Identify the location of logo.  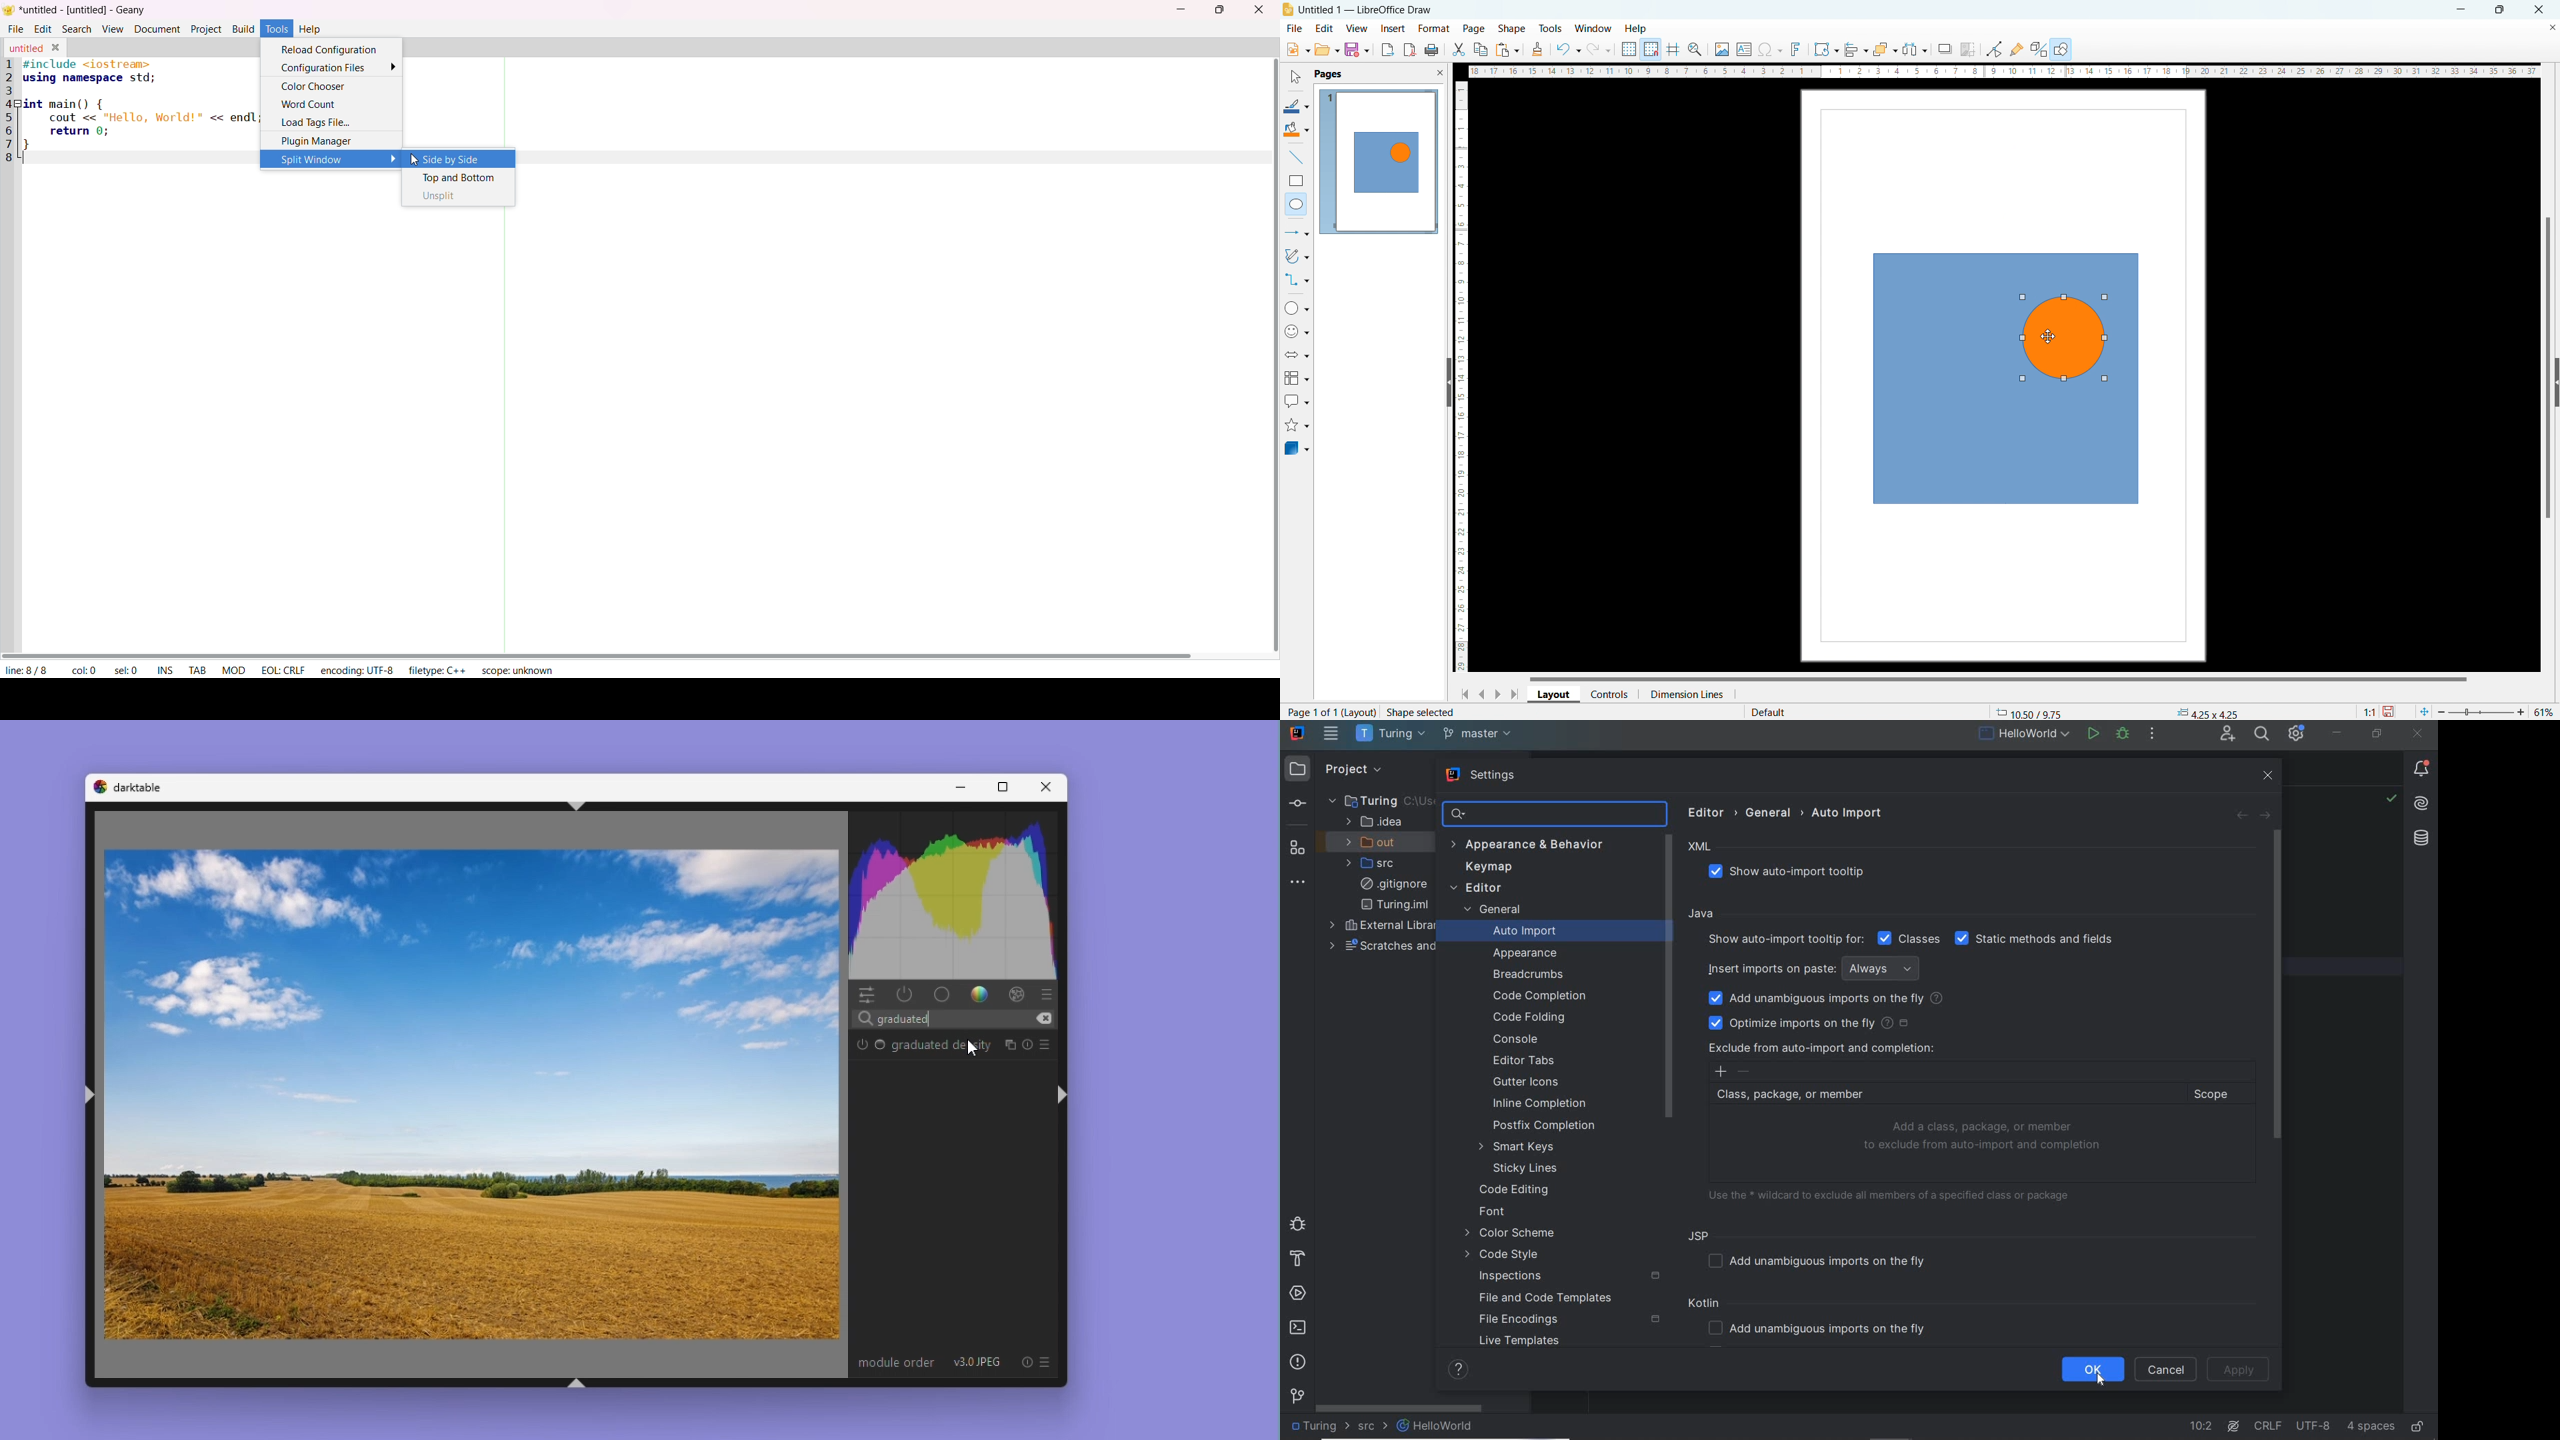
(1288, 9).